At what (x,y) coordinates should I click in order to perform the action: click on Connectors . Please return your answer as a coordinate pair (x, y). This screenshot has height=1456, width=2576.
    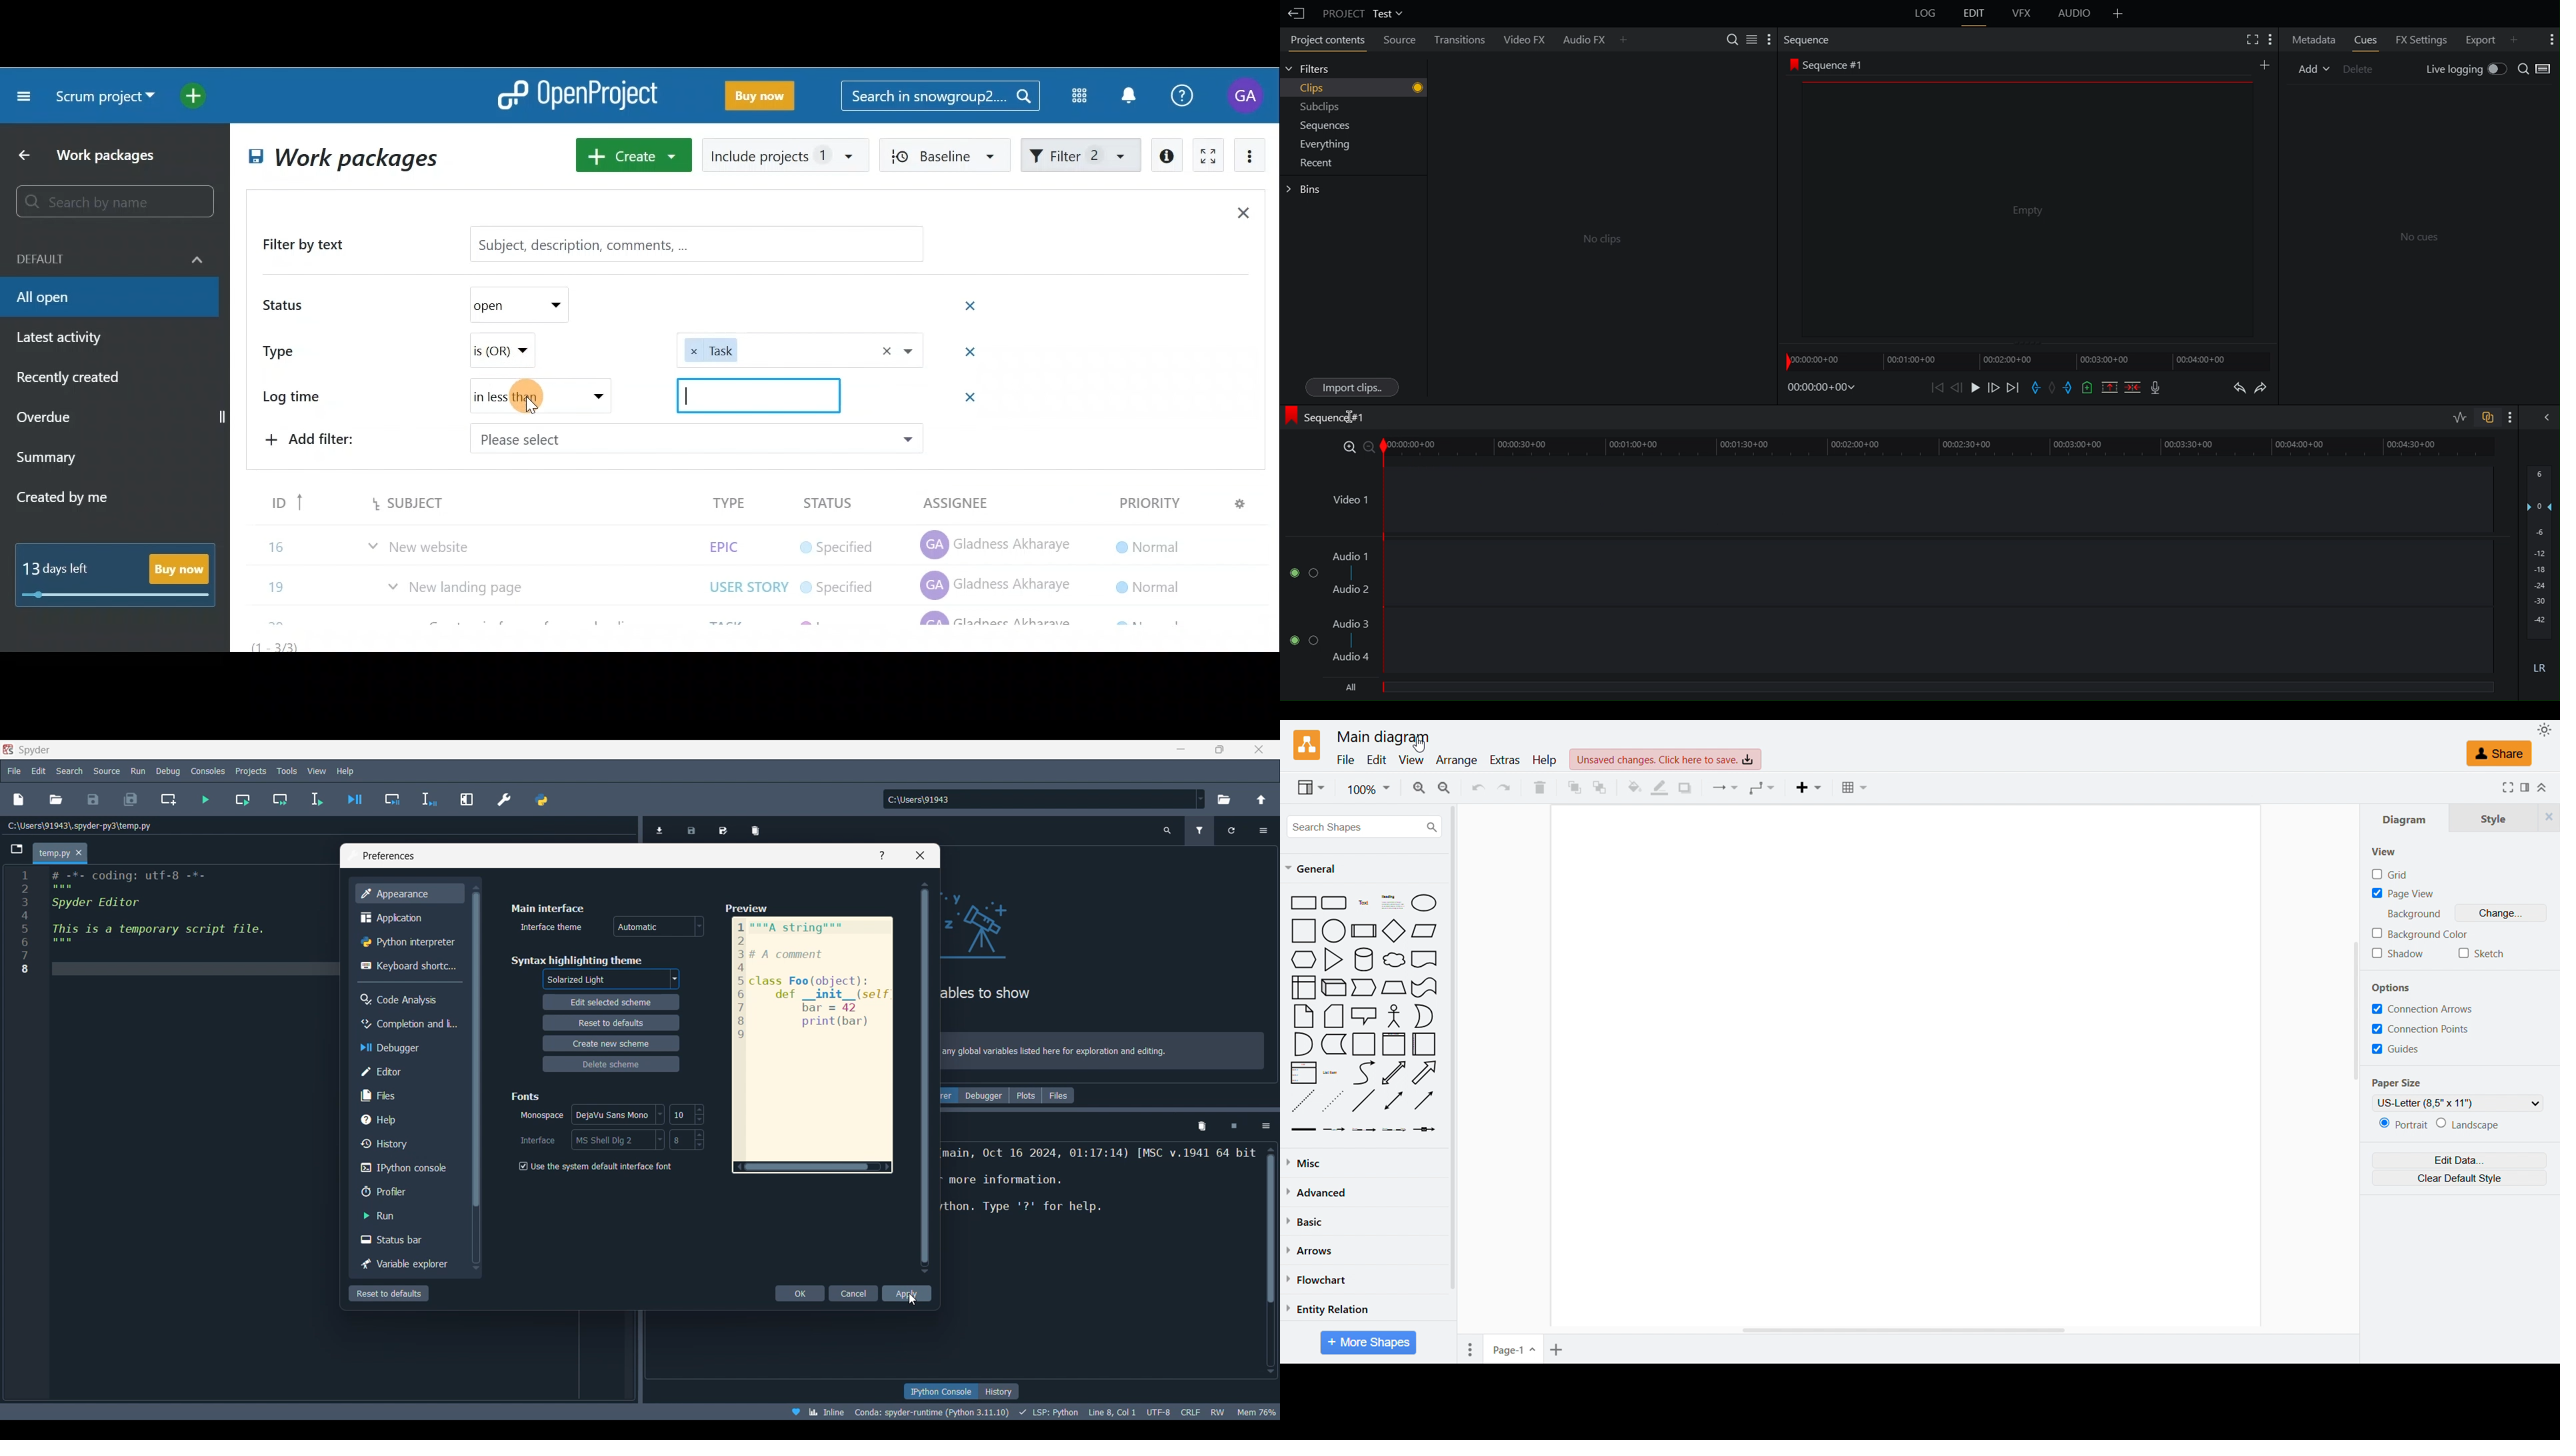
    Looking at the image, I should click on (1723, 789).